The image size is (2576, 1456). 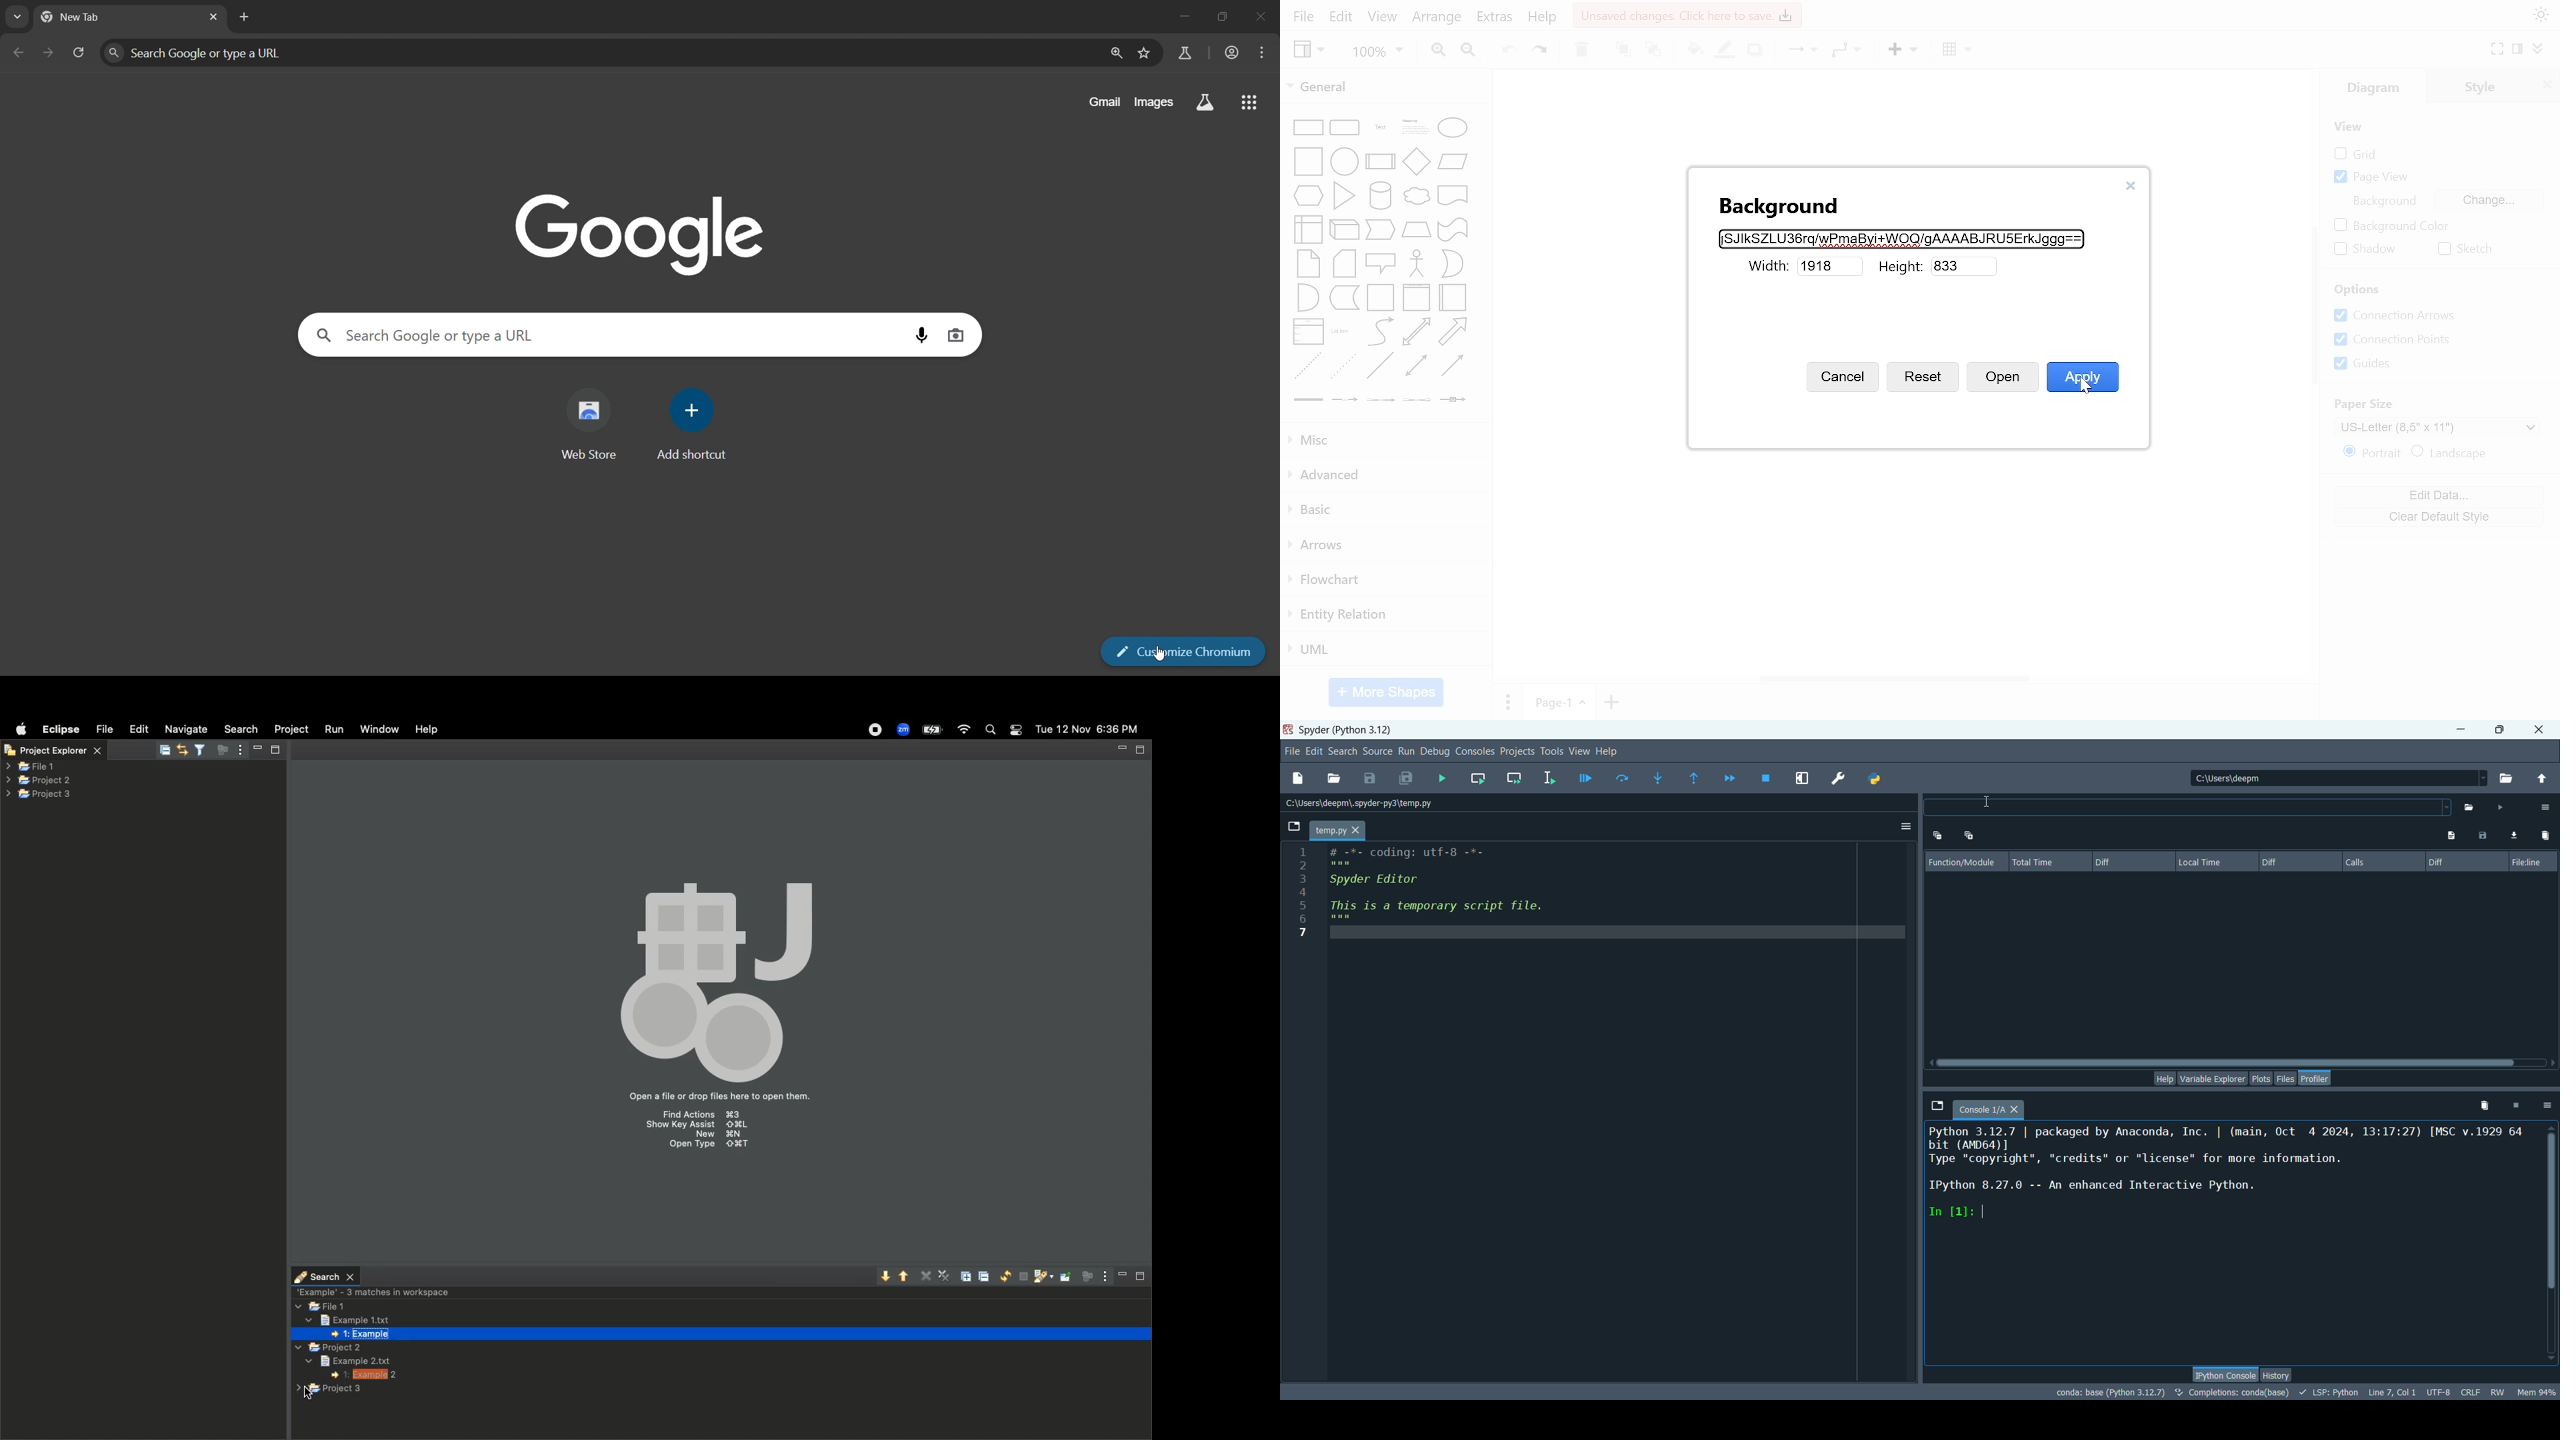 I want to click on general shapes, so click(x=1305, y=400).